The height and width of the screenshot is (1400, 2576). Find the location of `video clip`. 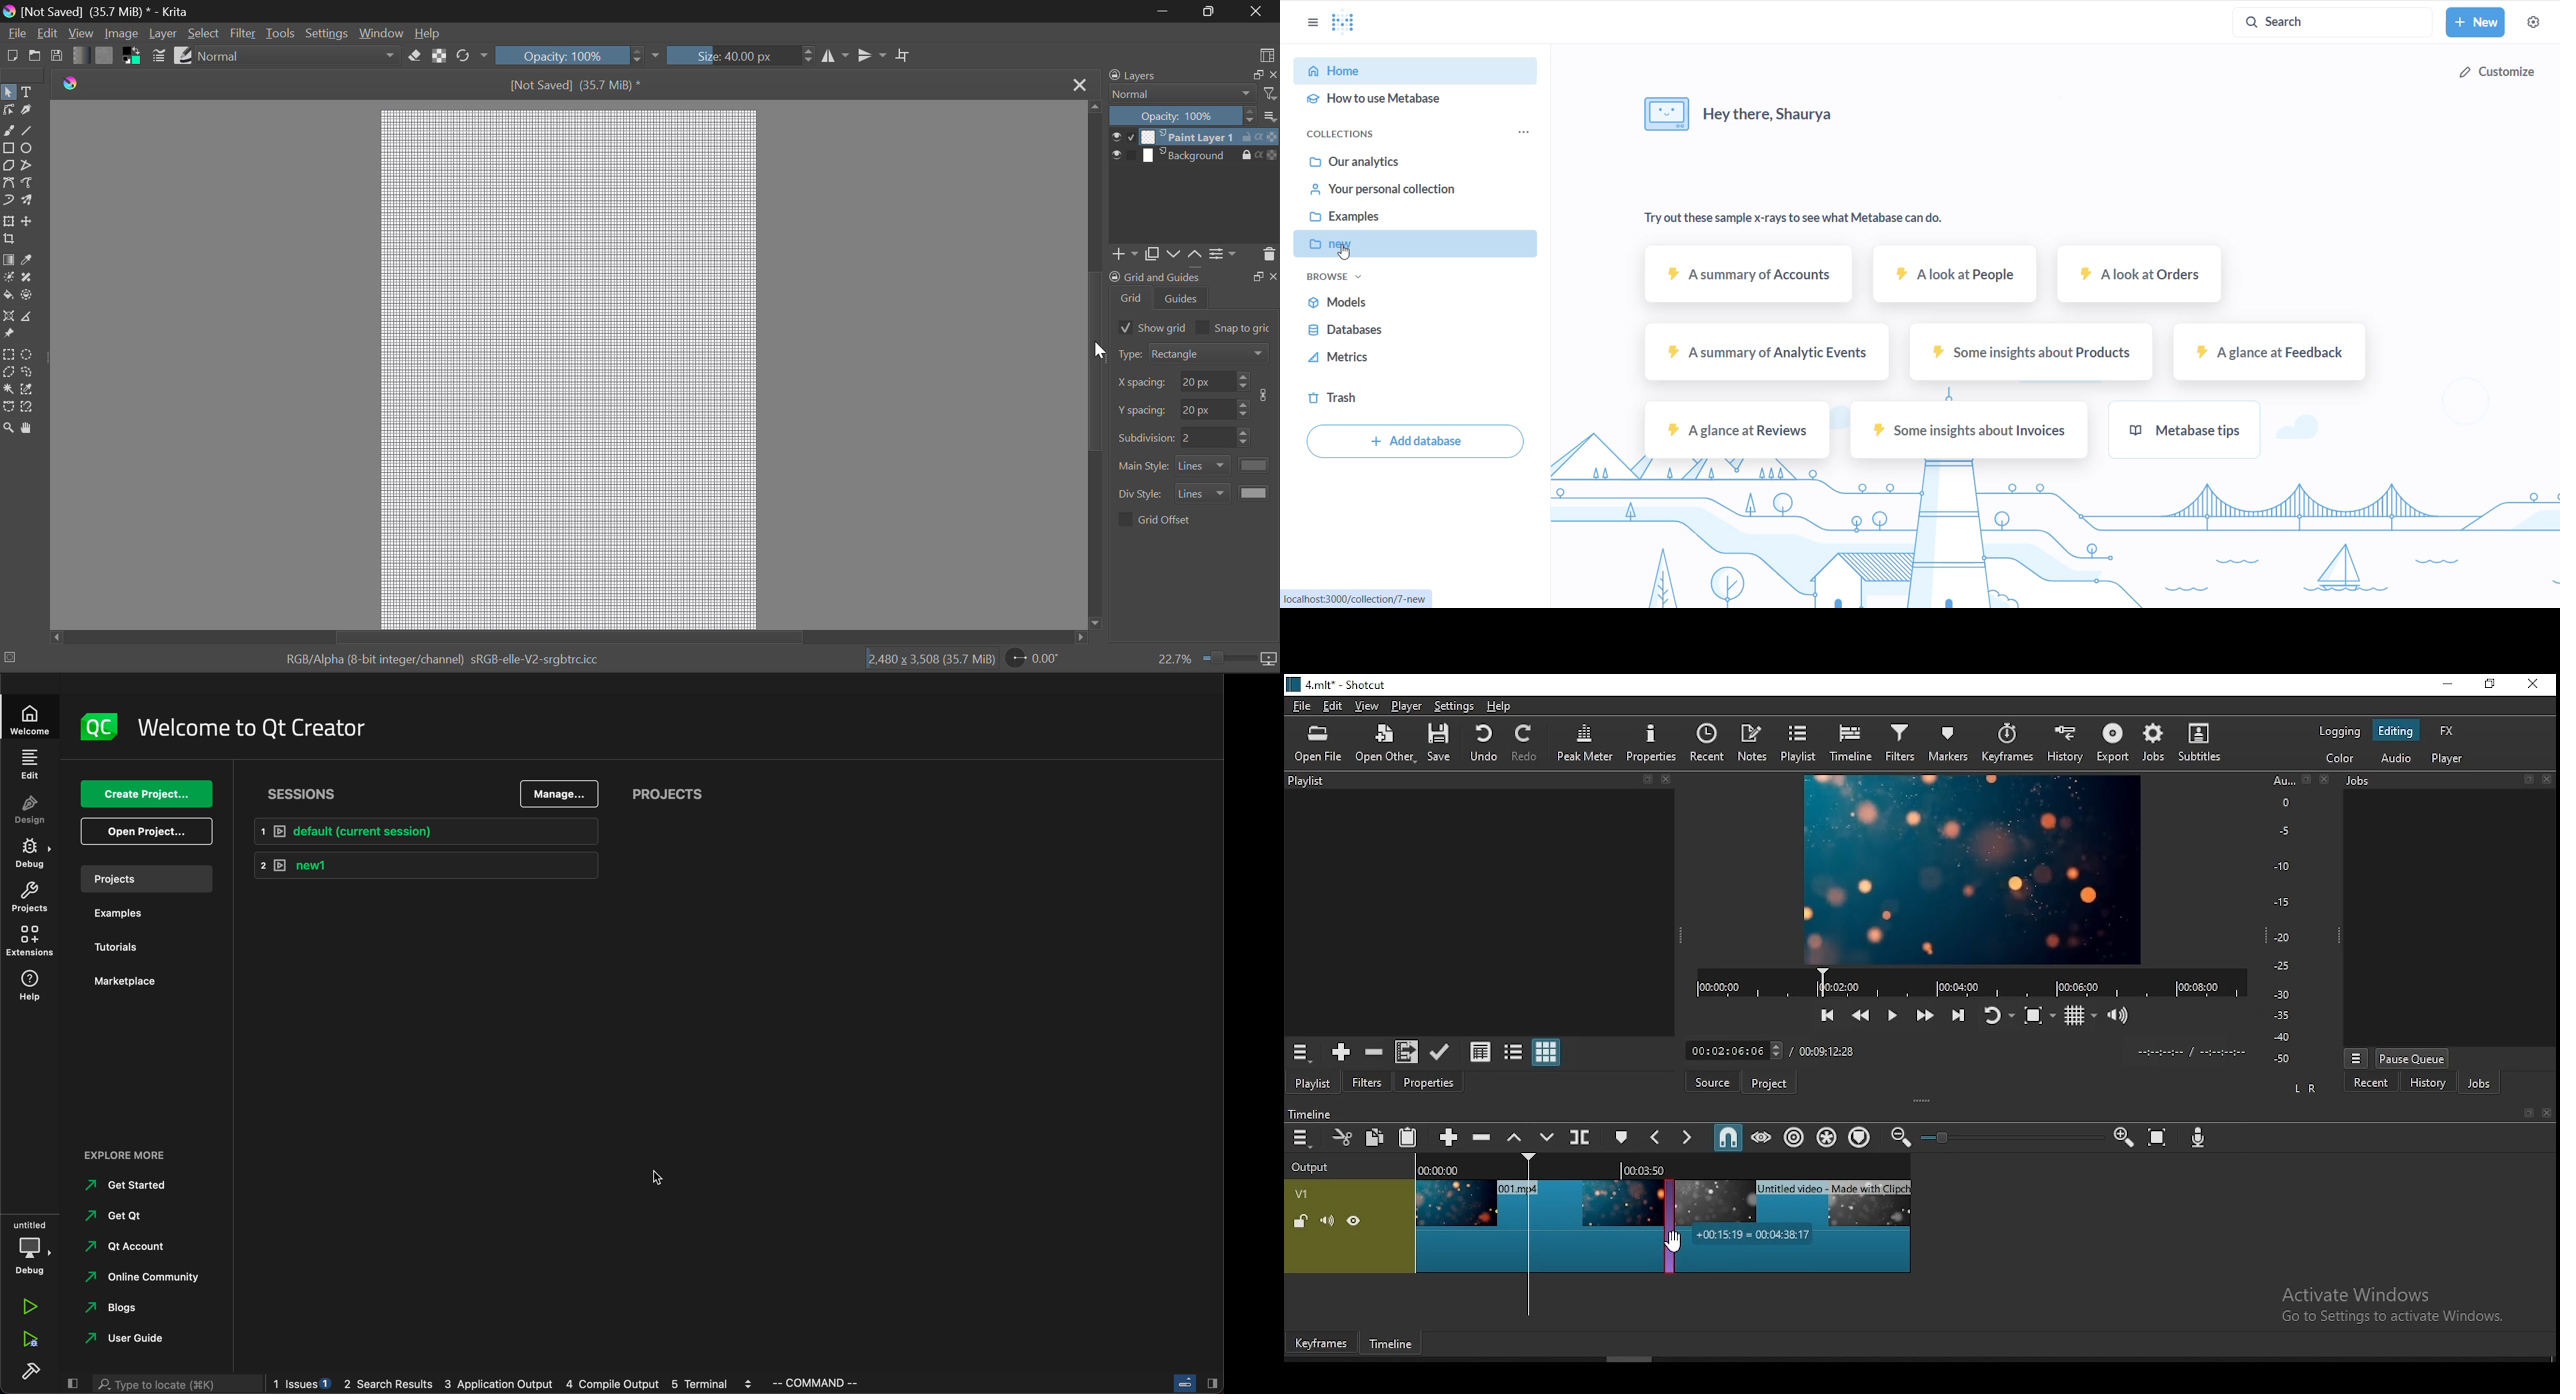

video clip is located at coordinates (1795, 1224).